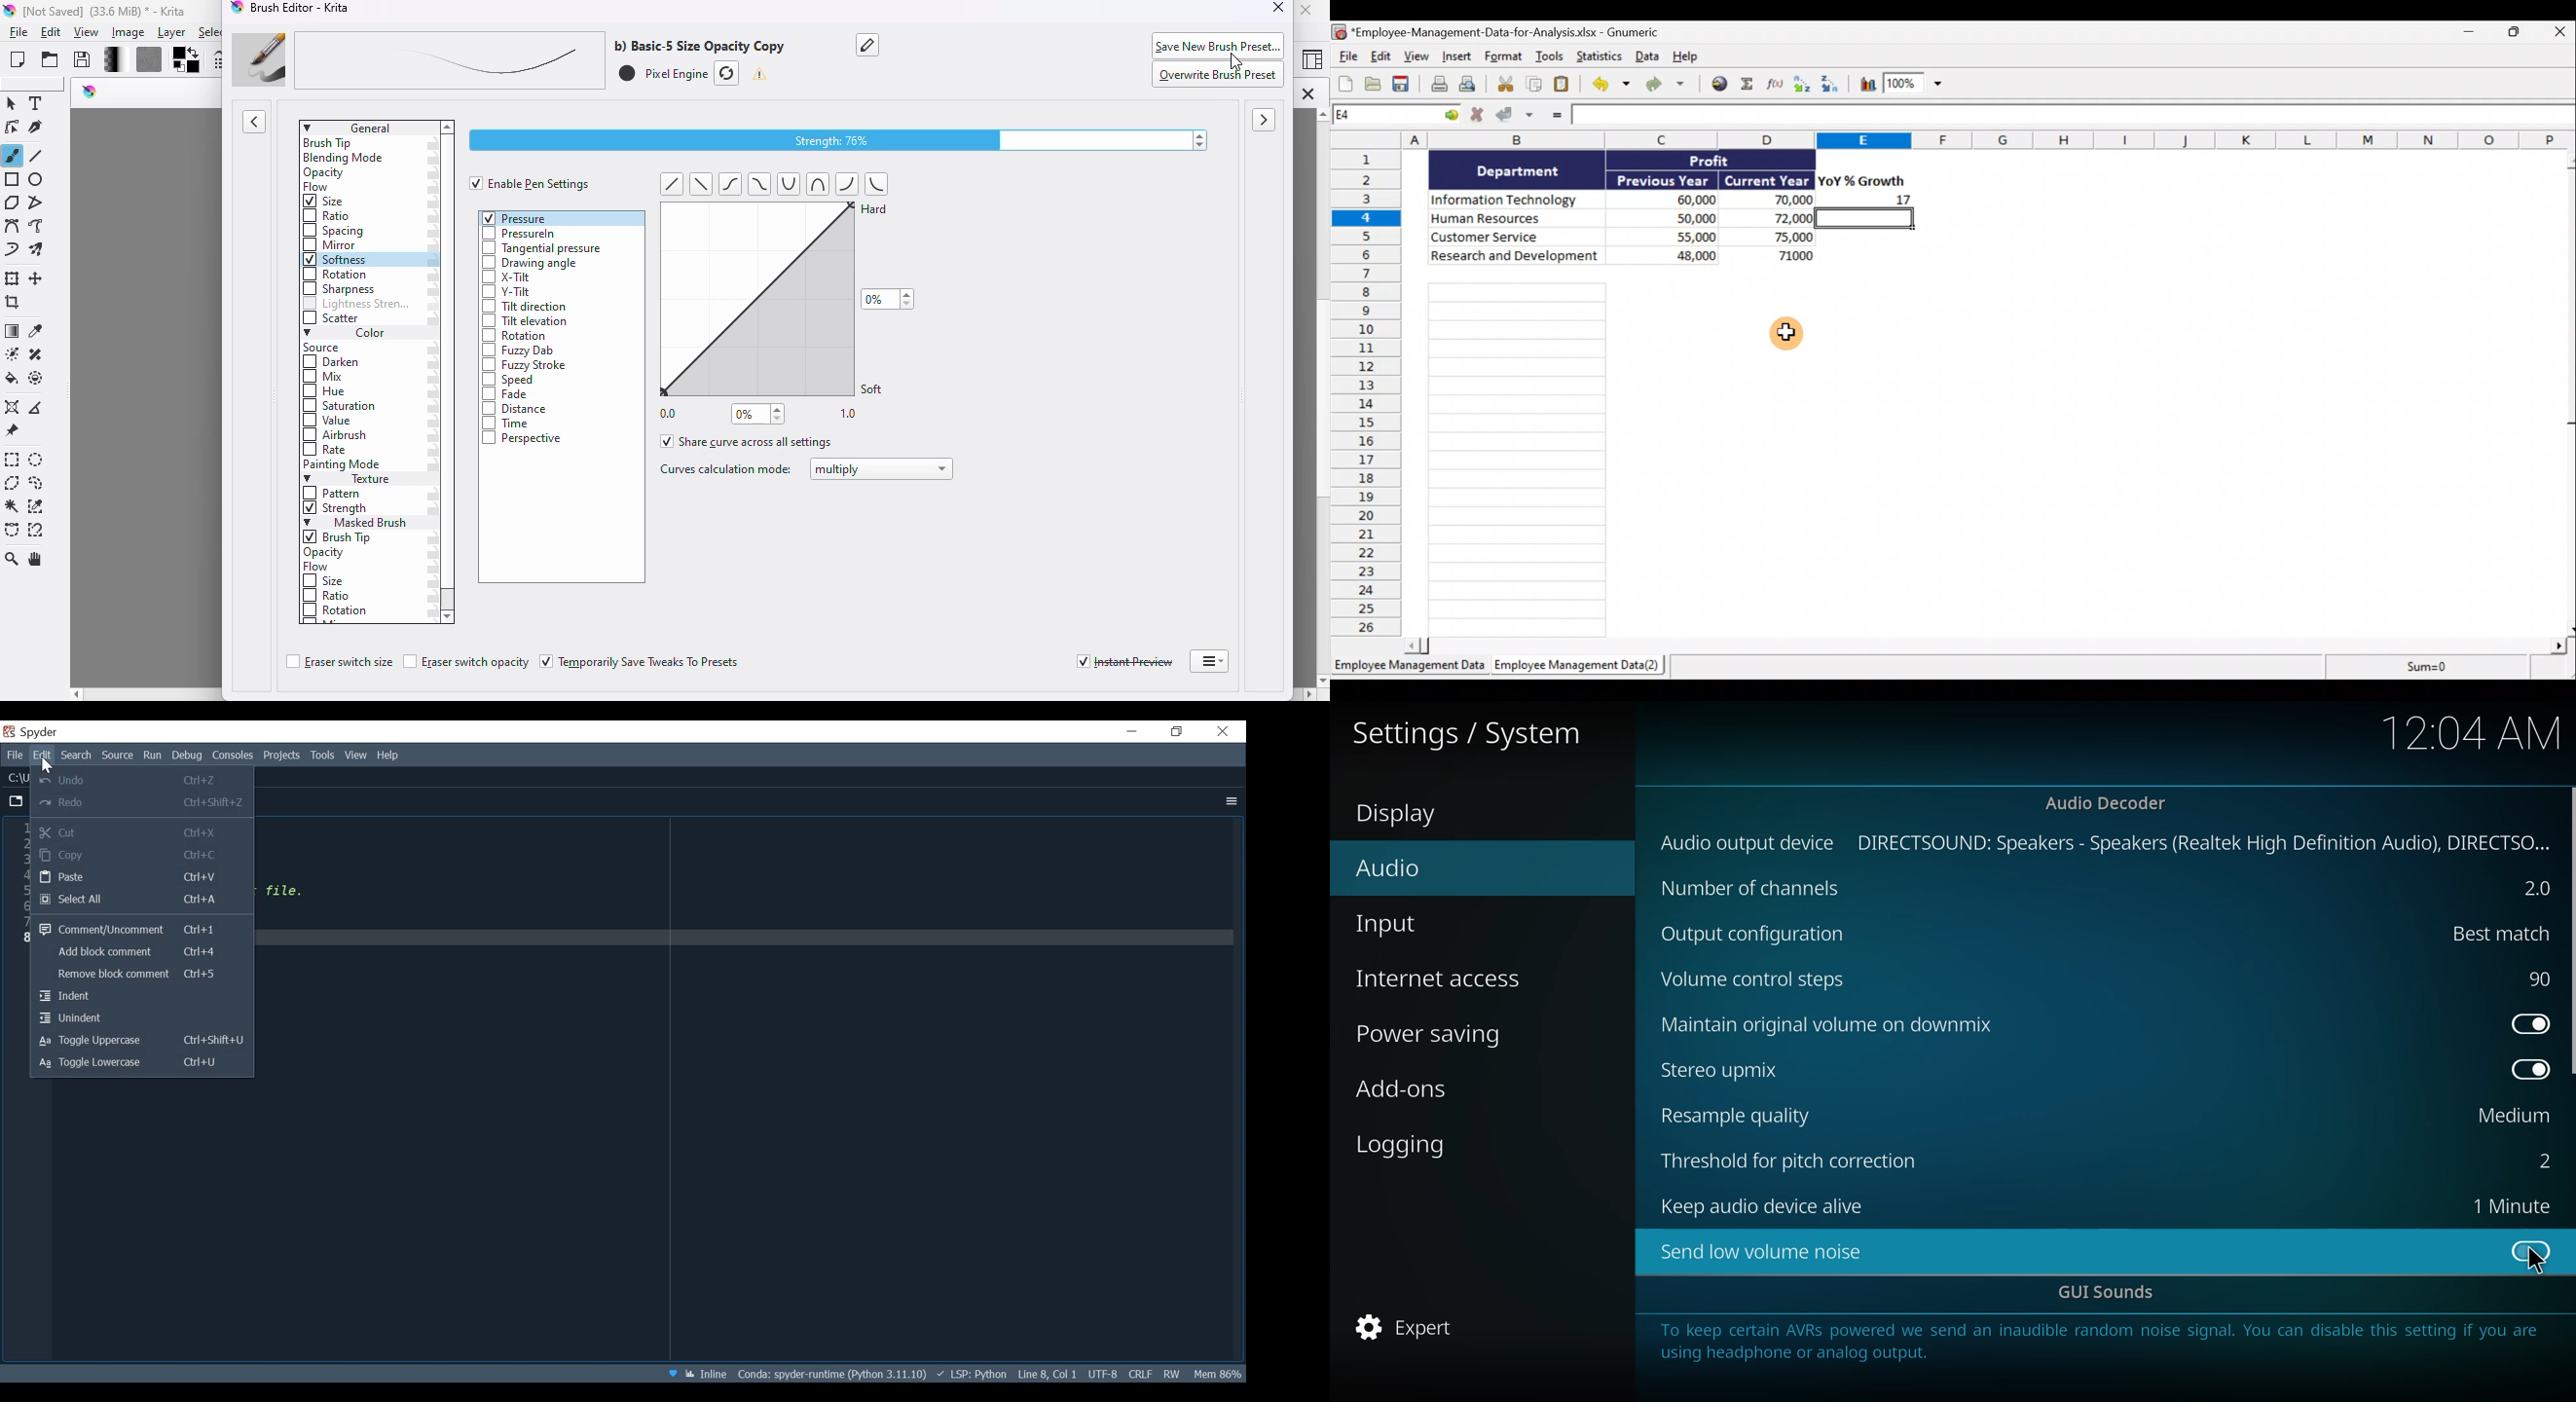 The image size is (2576, 1428). What do you see at coordinates (1469, 85) in the screenshot?
I see `Print preview` at bounding box center [1469, 85].